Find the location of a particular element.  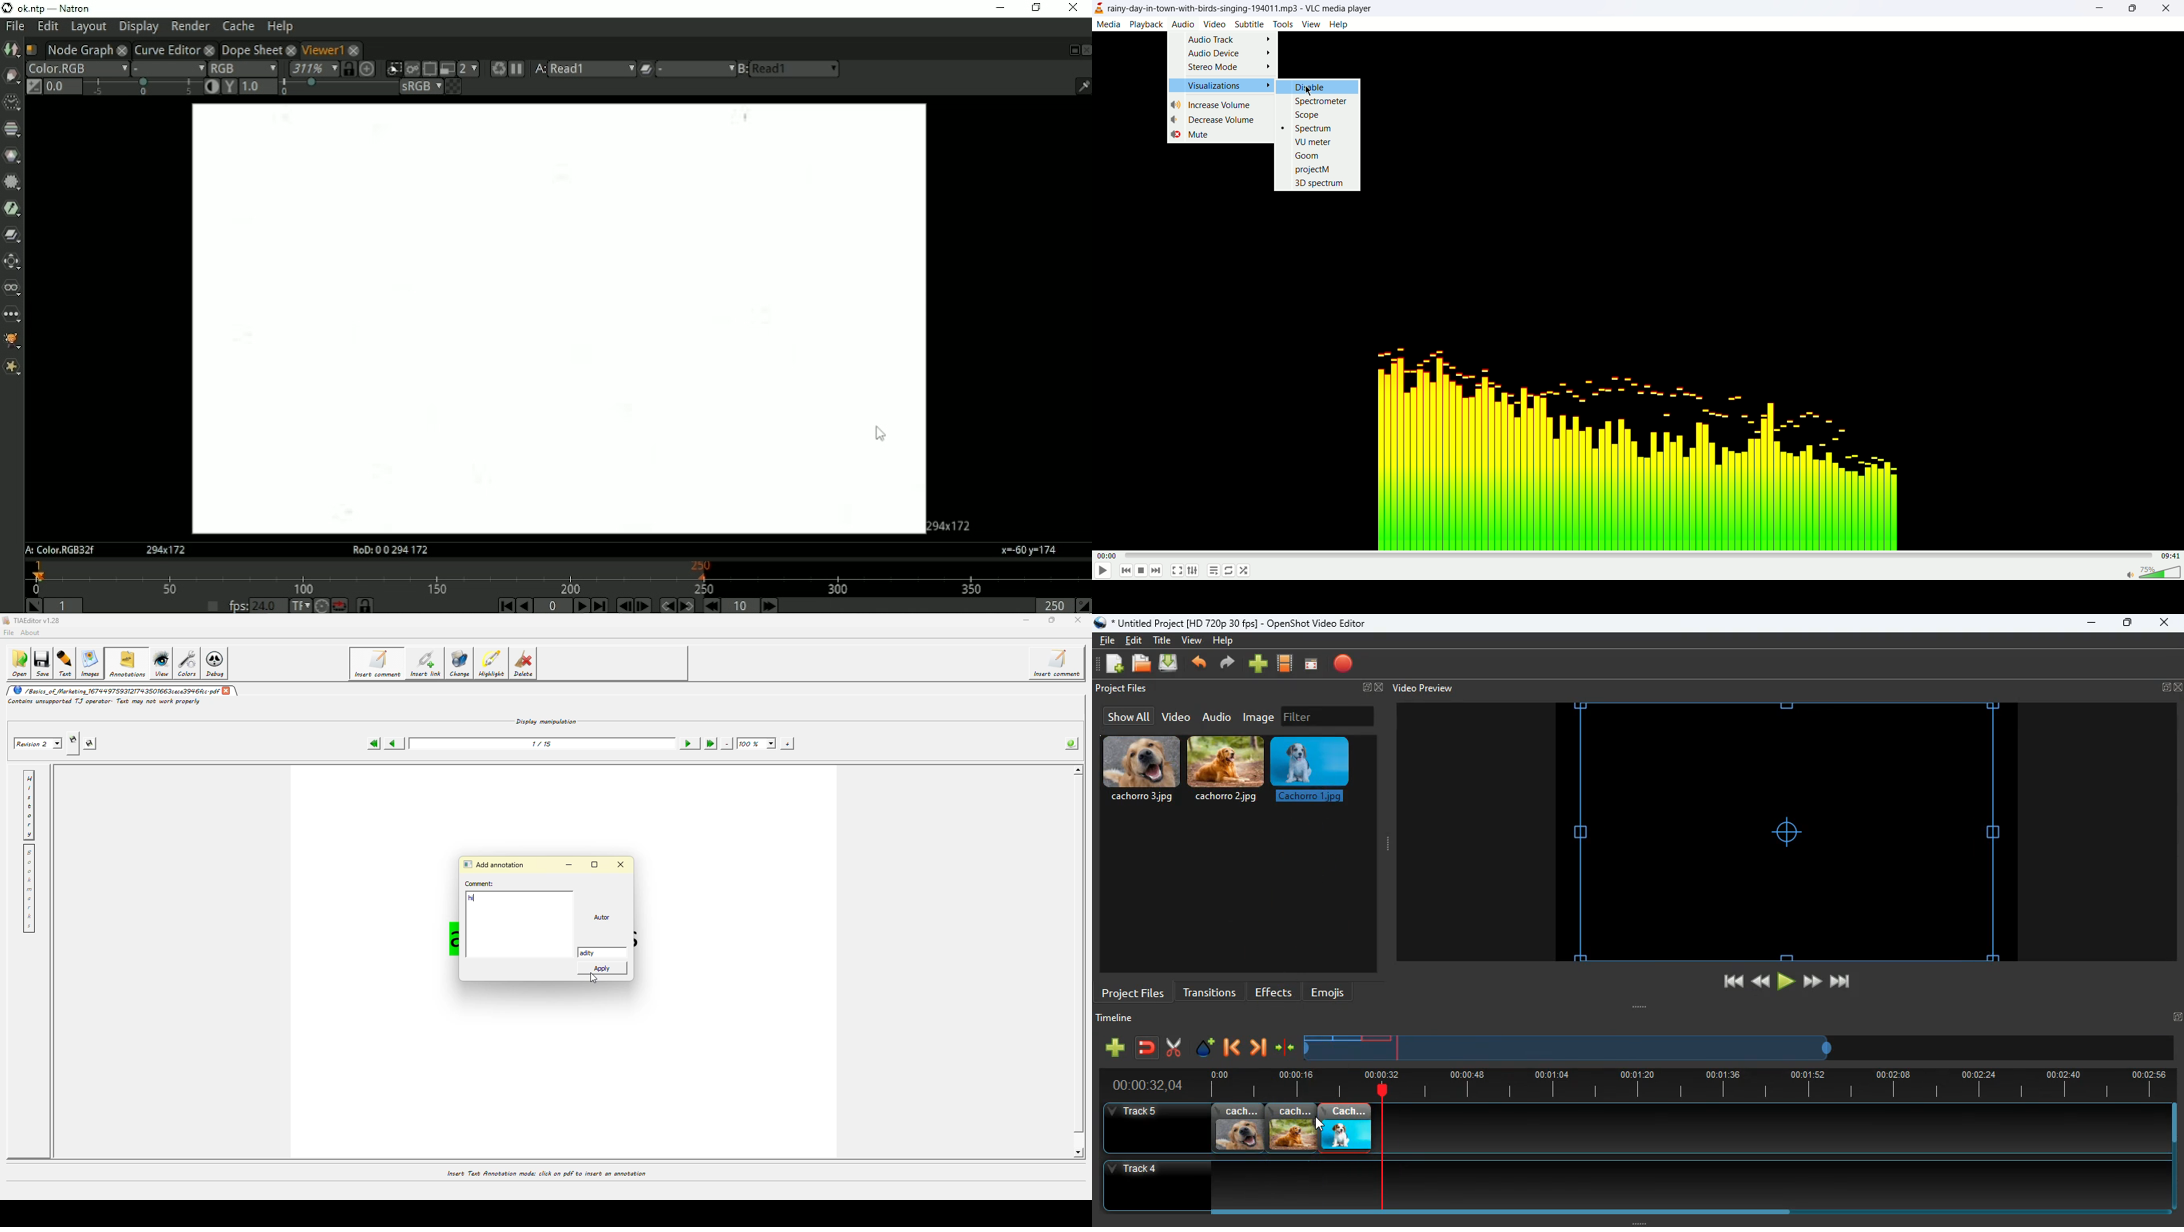

decrease volume is located at coordinates (1221, 119).